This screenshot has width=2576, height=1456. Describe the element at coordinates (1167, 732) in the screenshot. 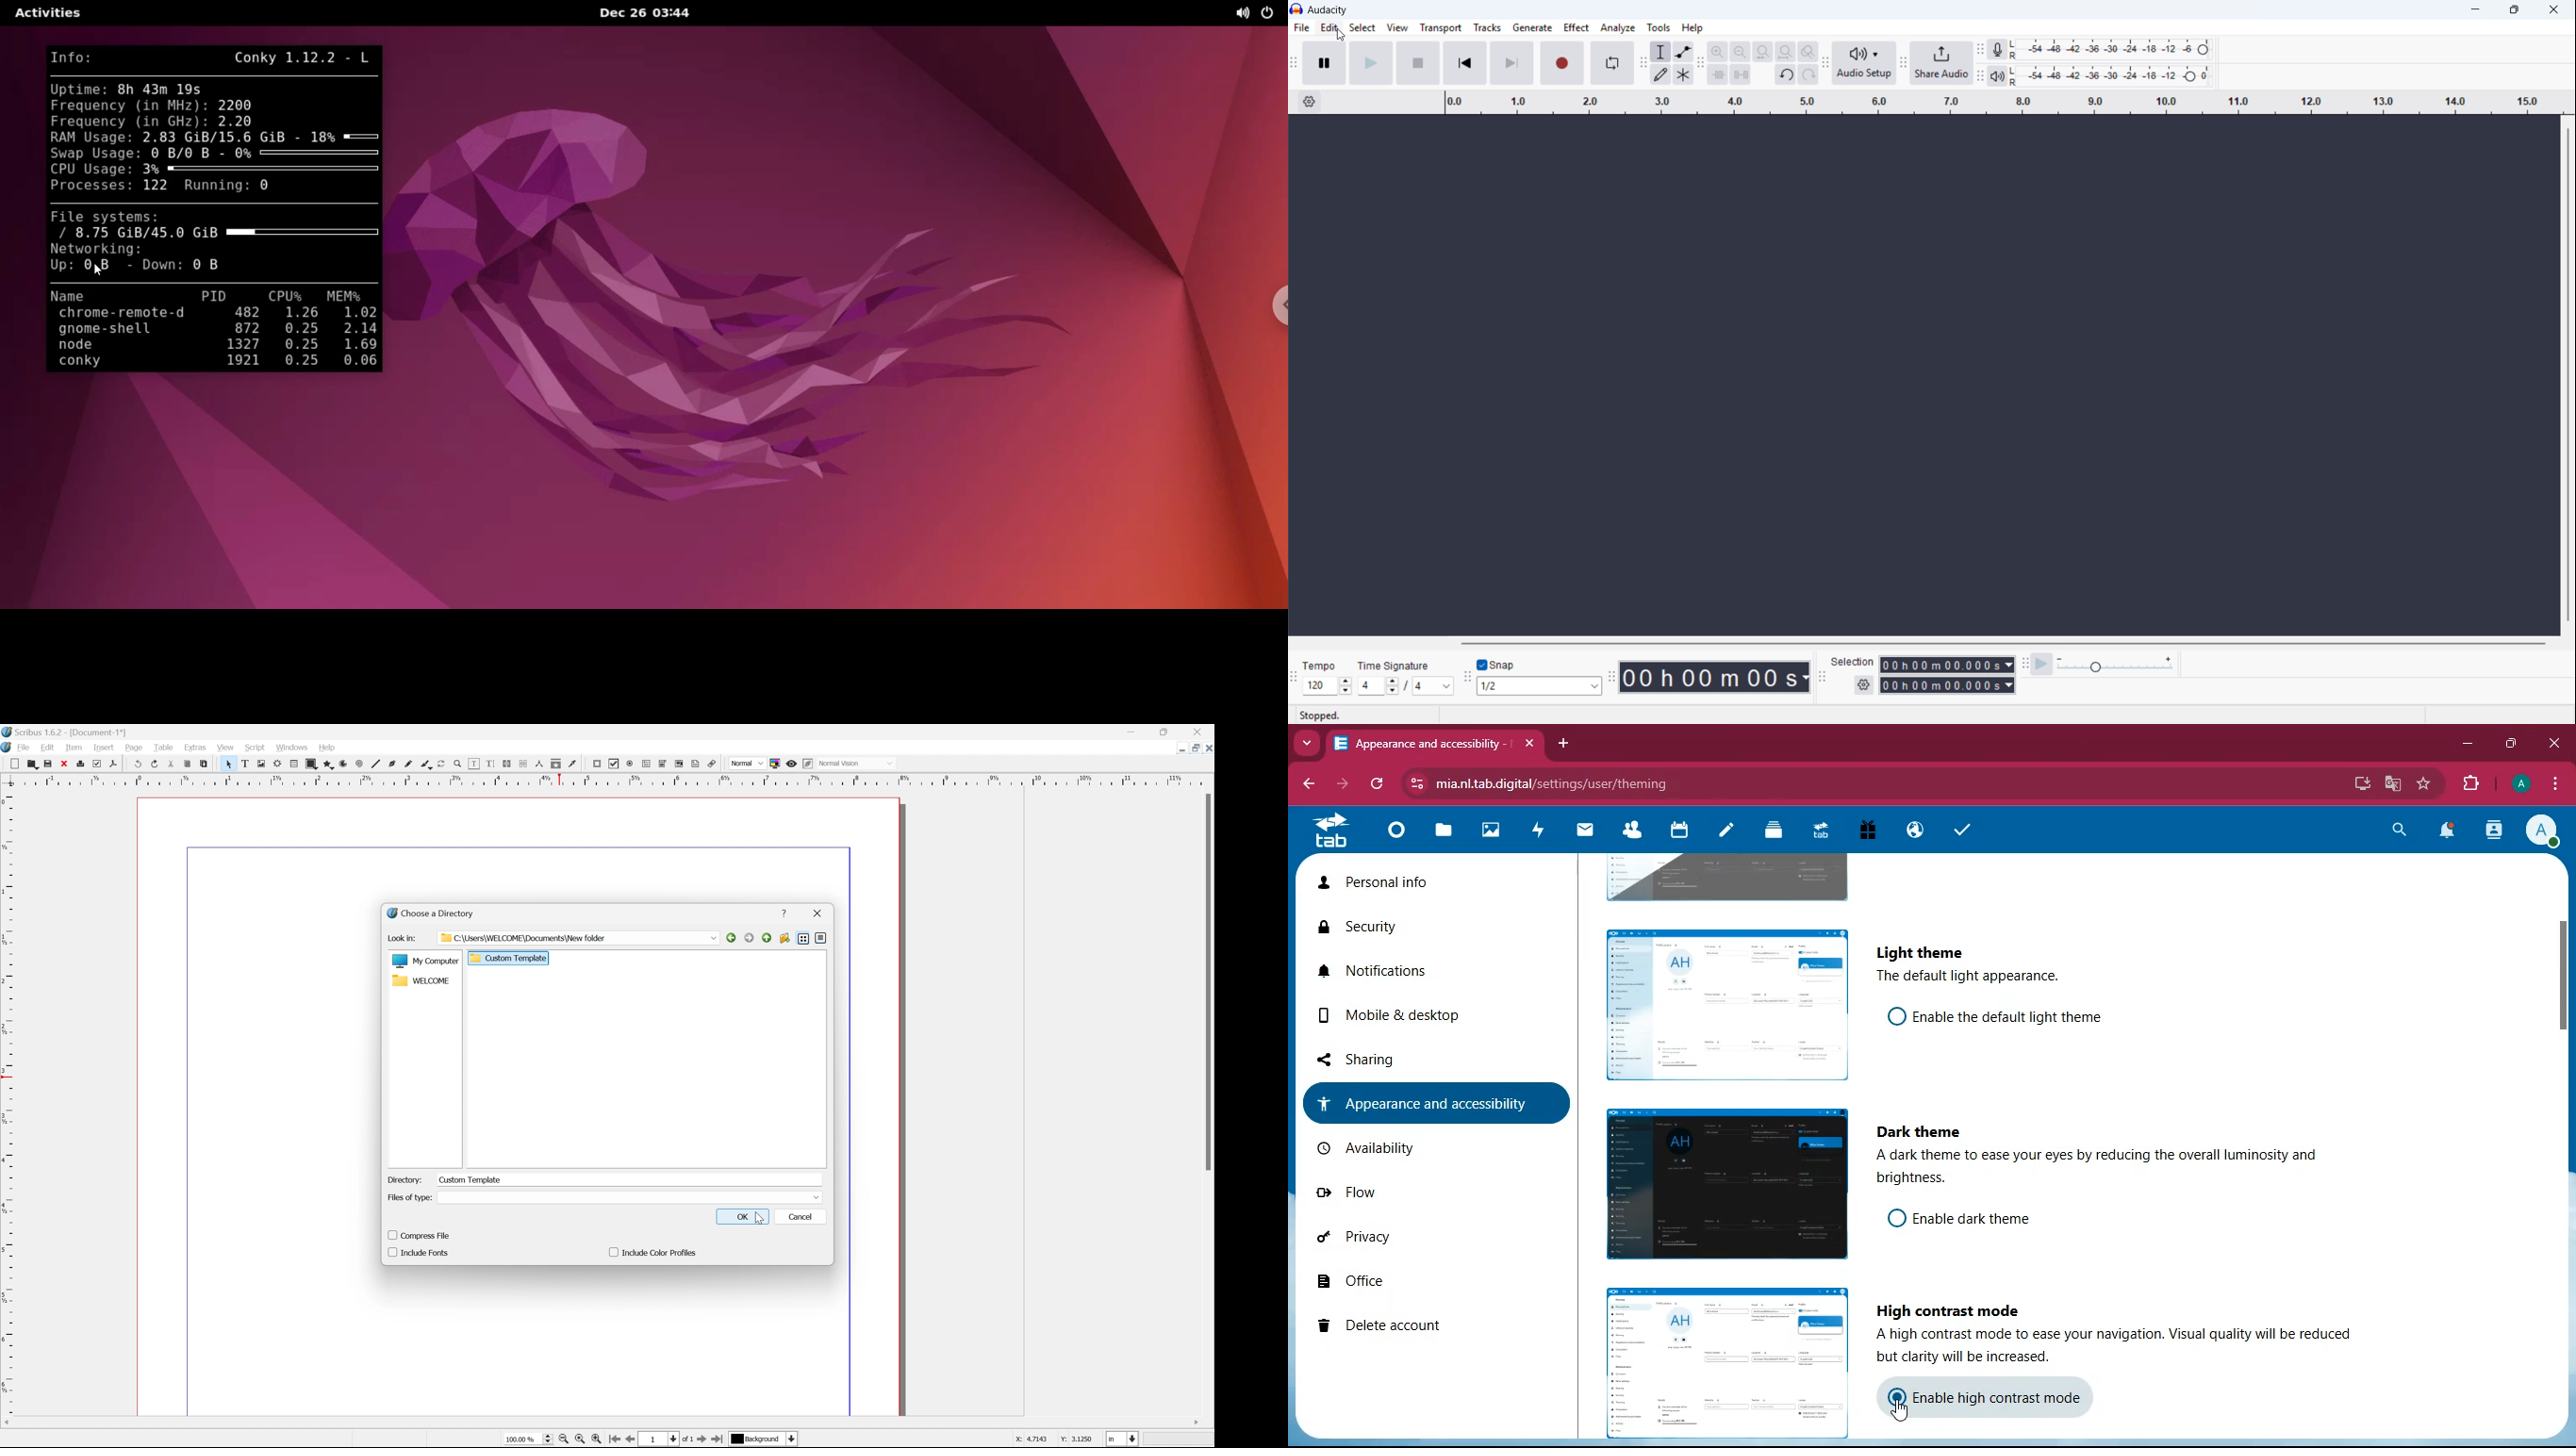

I see `Restore Down` at that location.